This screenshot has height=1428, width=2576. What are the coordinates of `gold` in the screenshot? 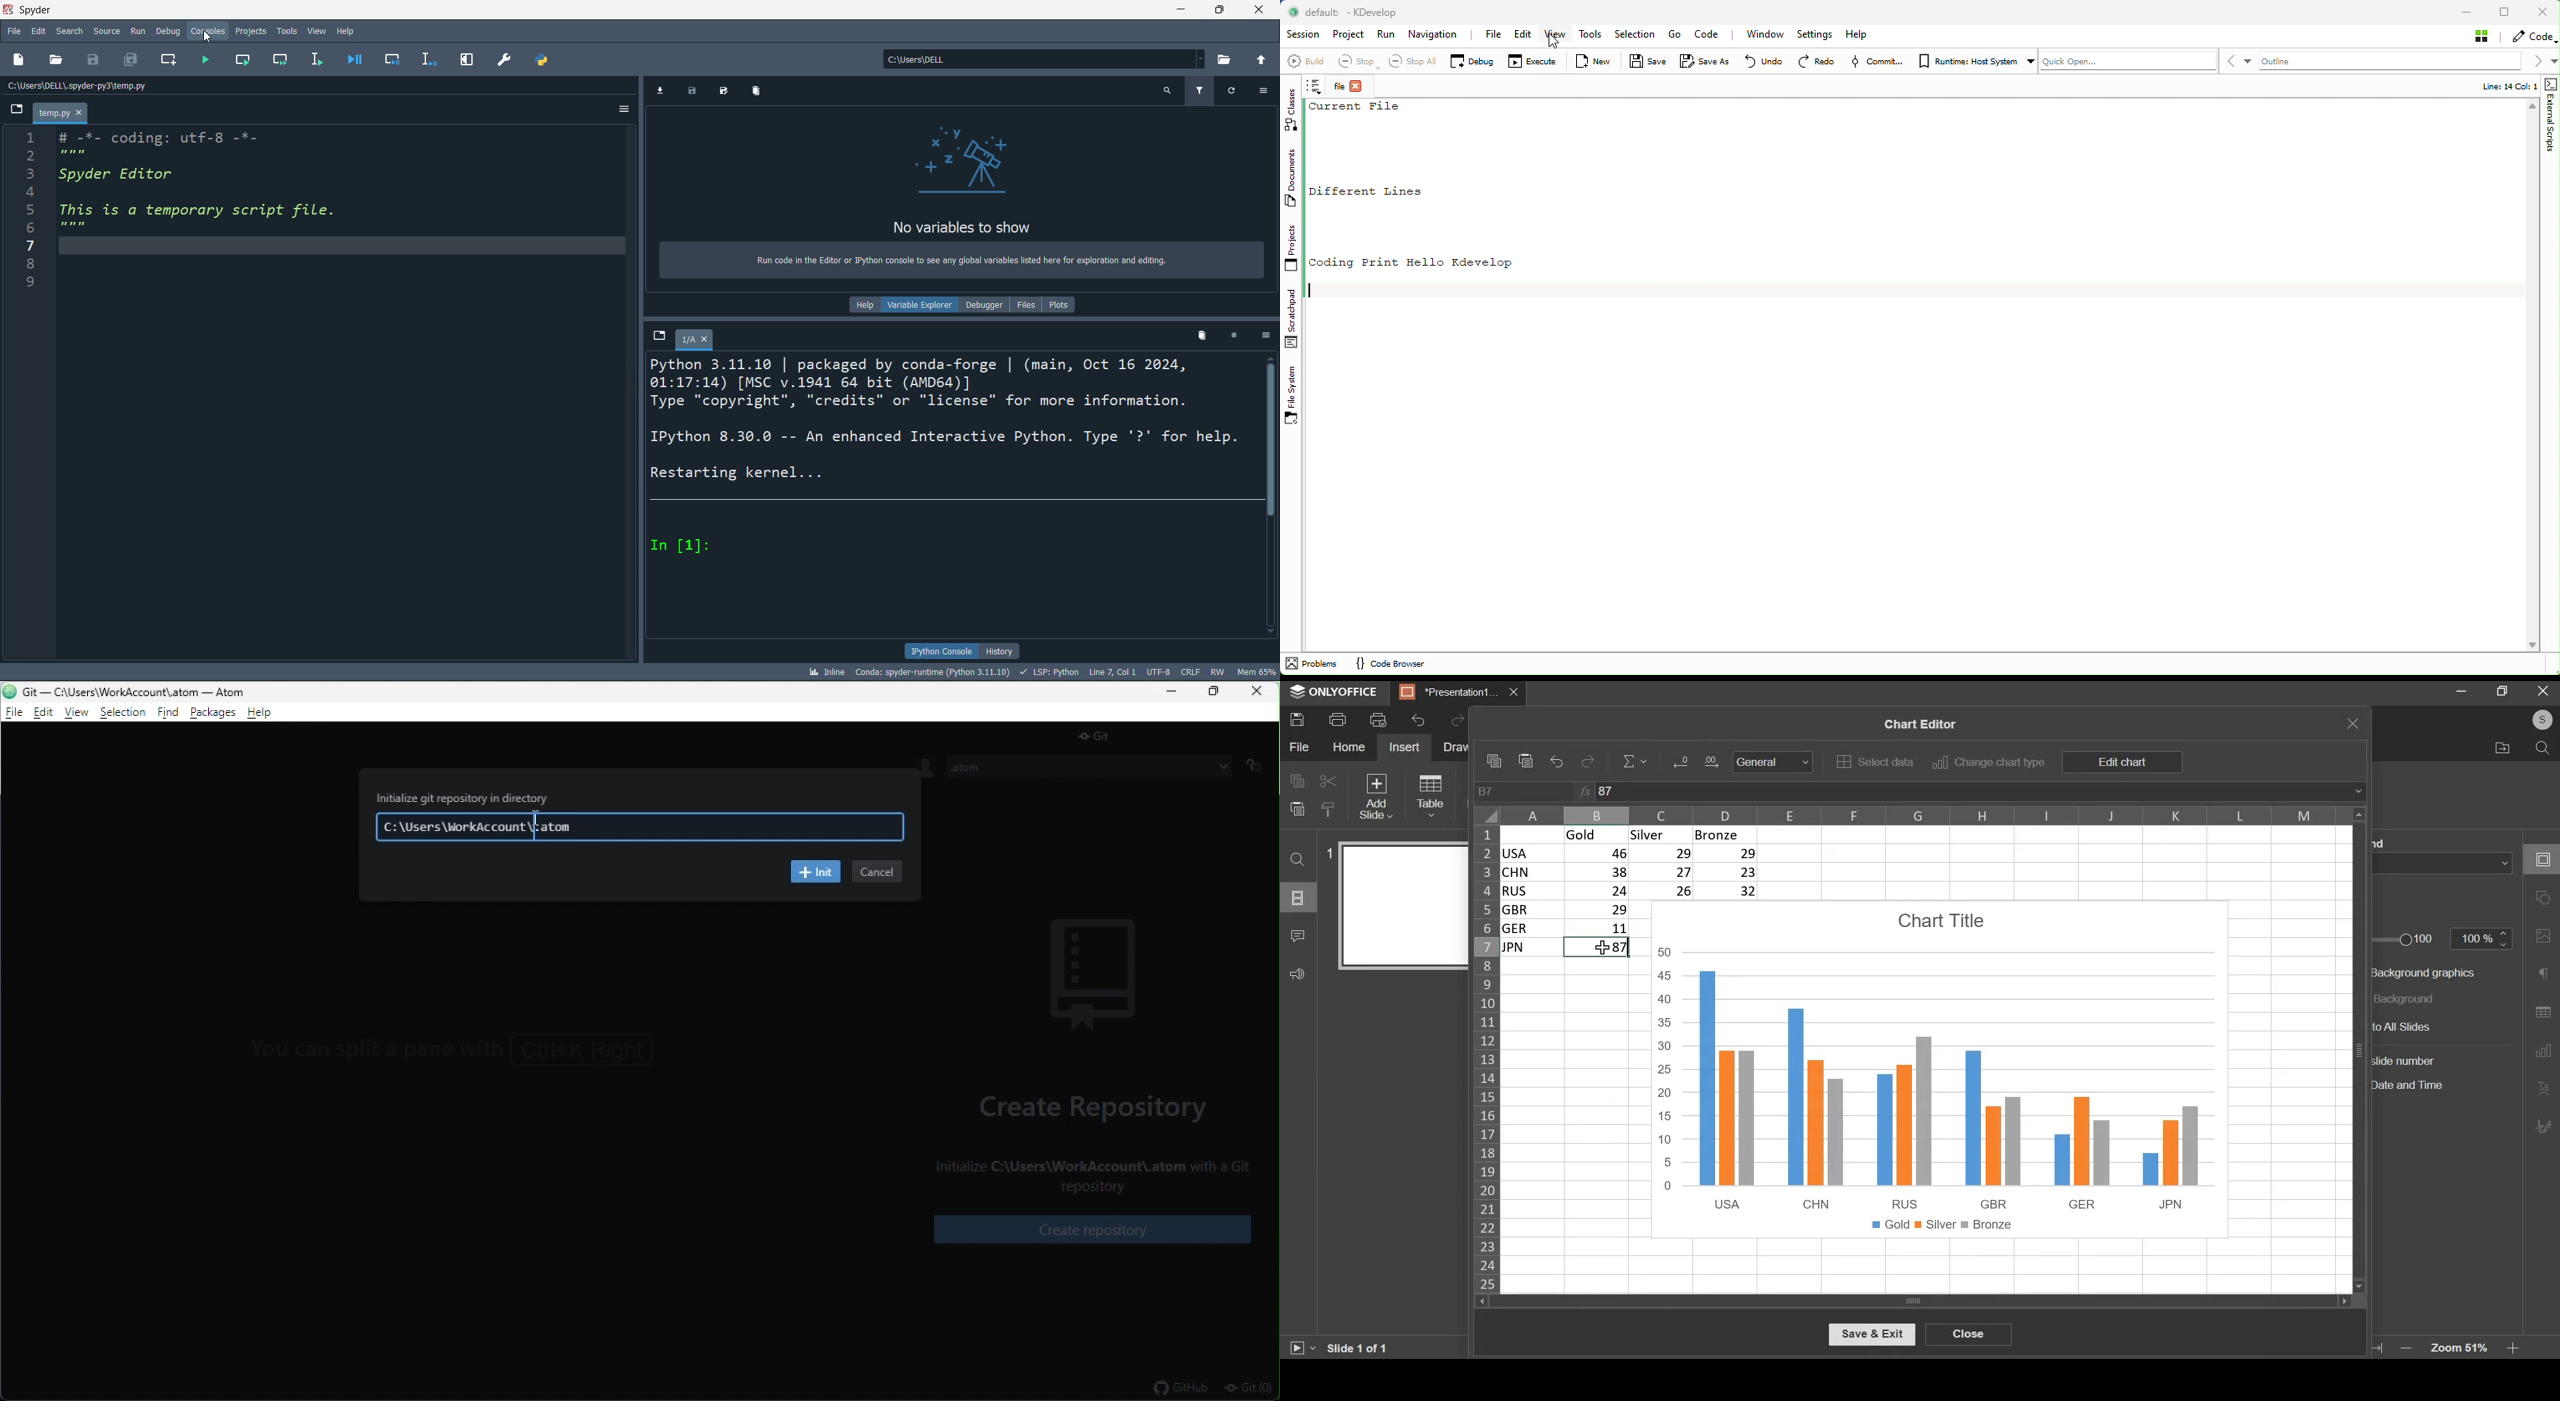 It's located at (1589, 834).